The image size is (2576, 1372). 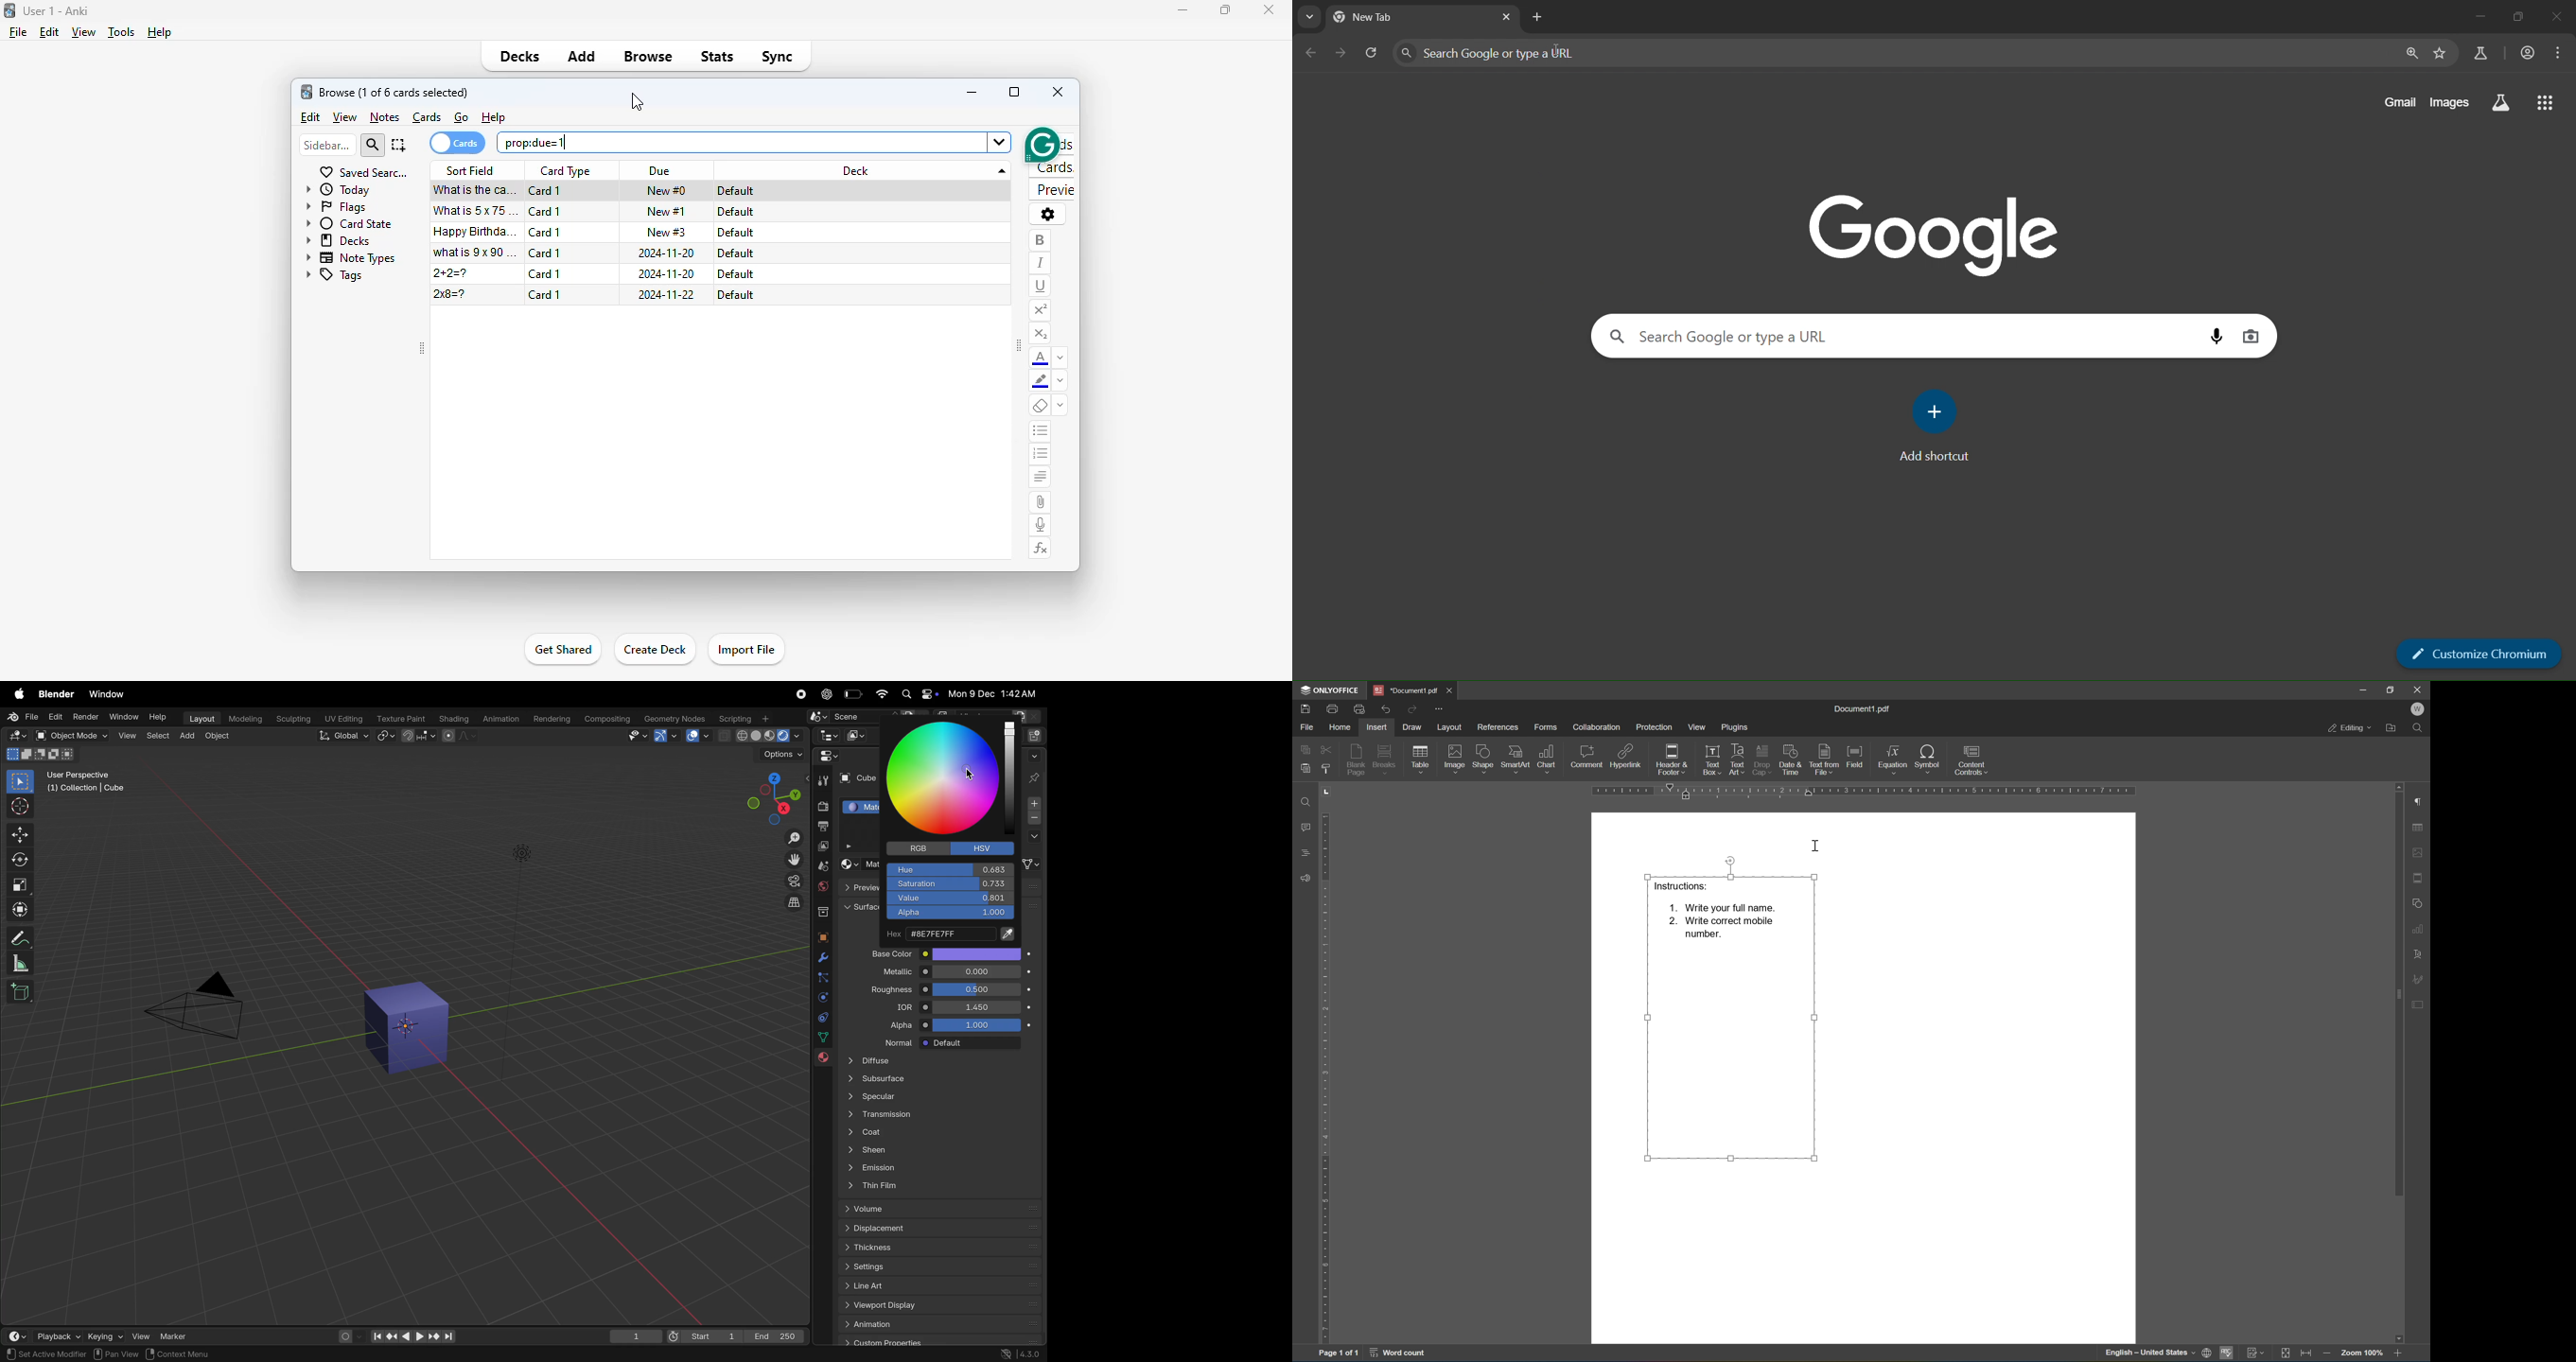 I want to click on decks, so click(x=339, y=241).